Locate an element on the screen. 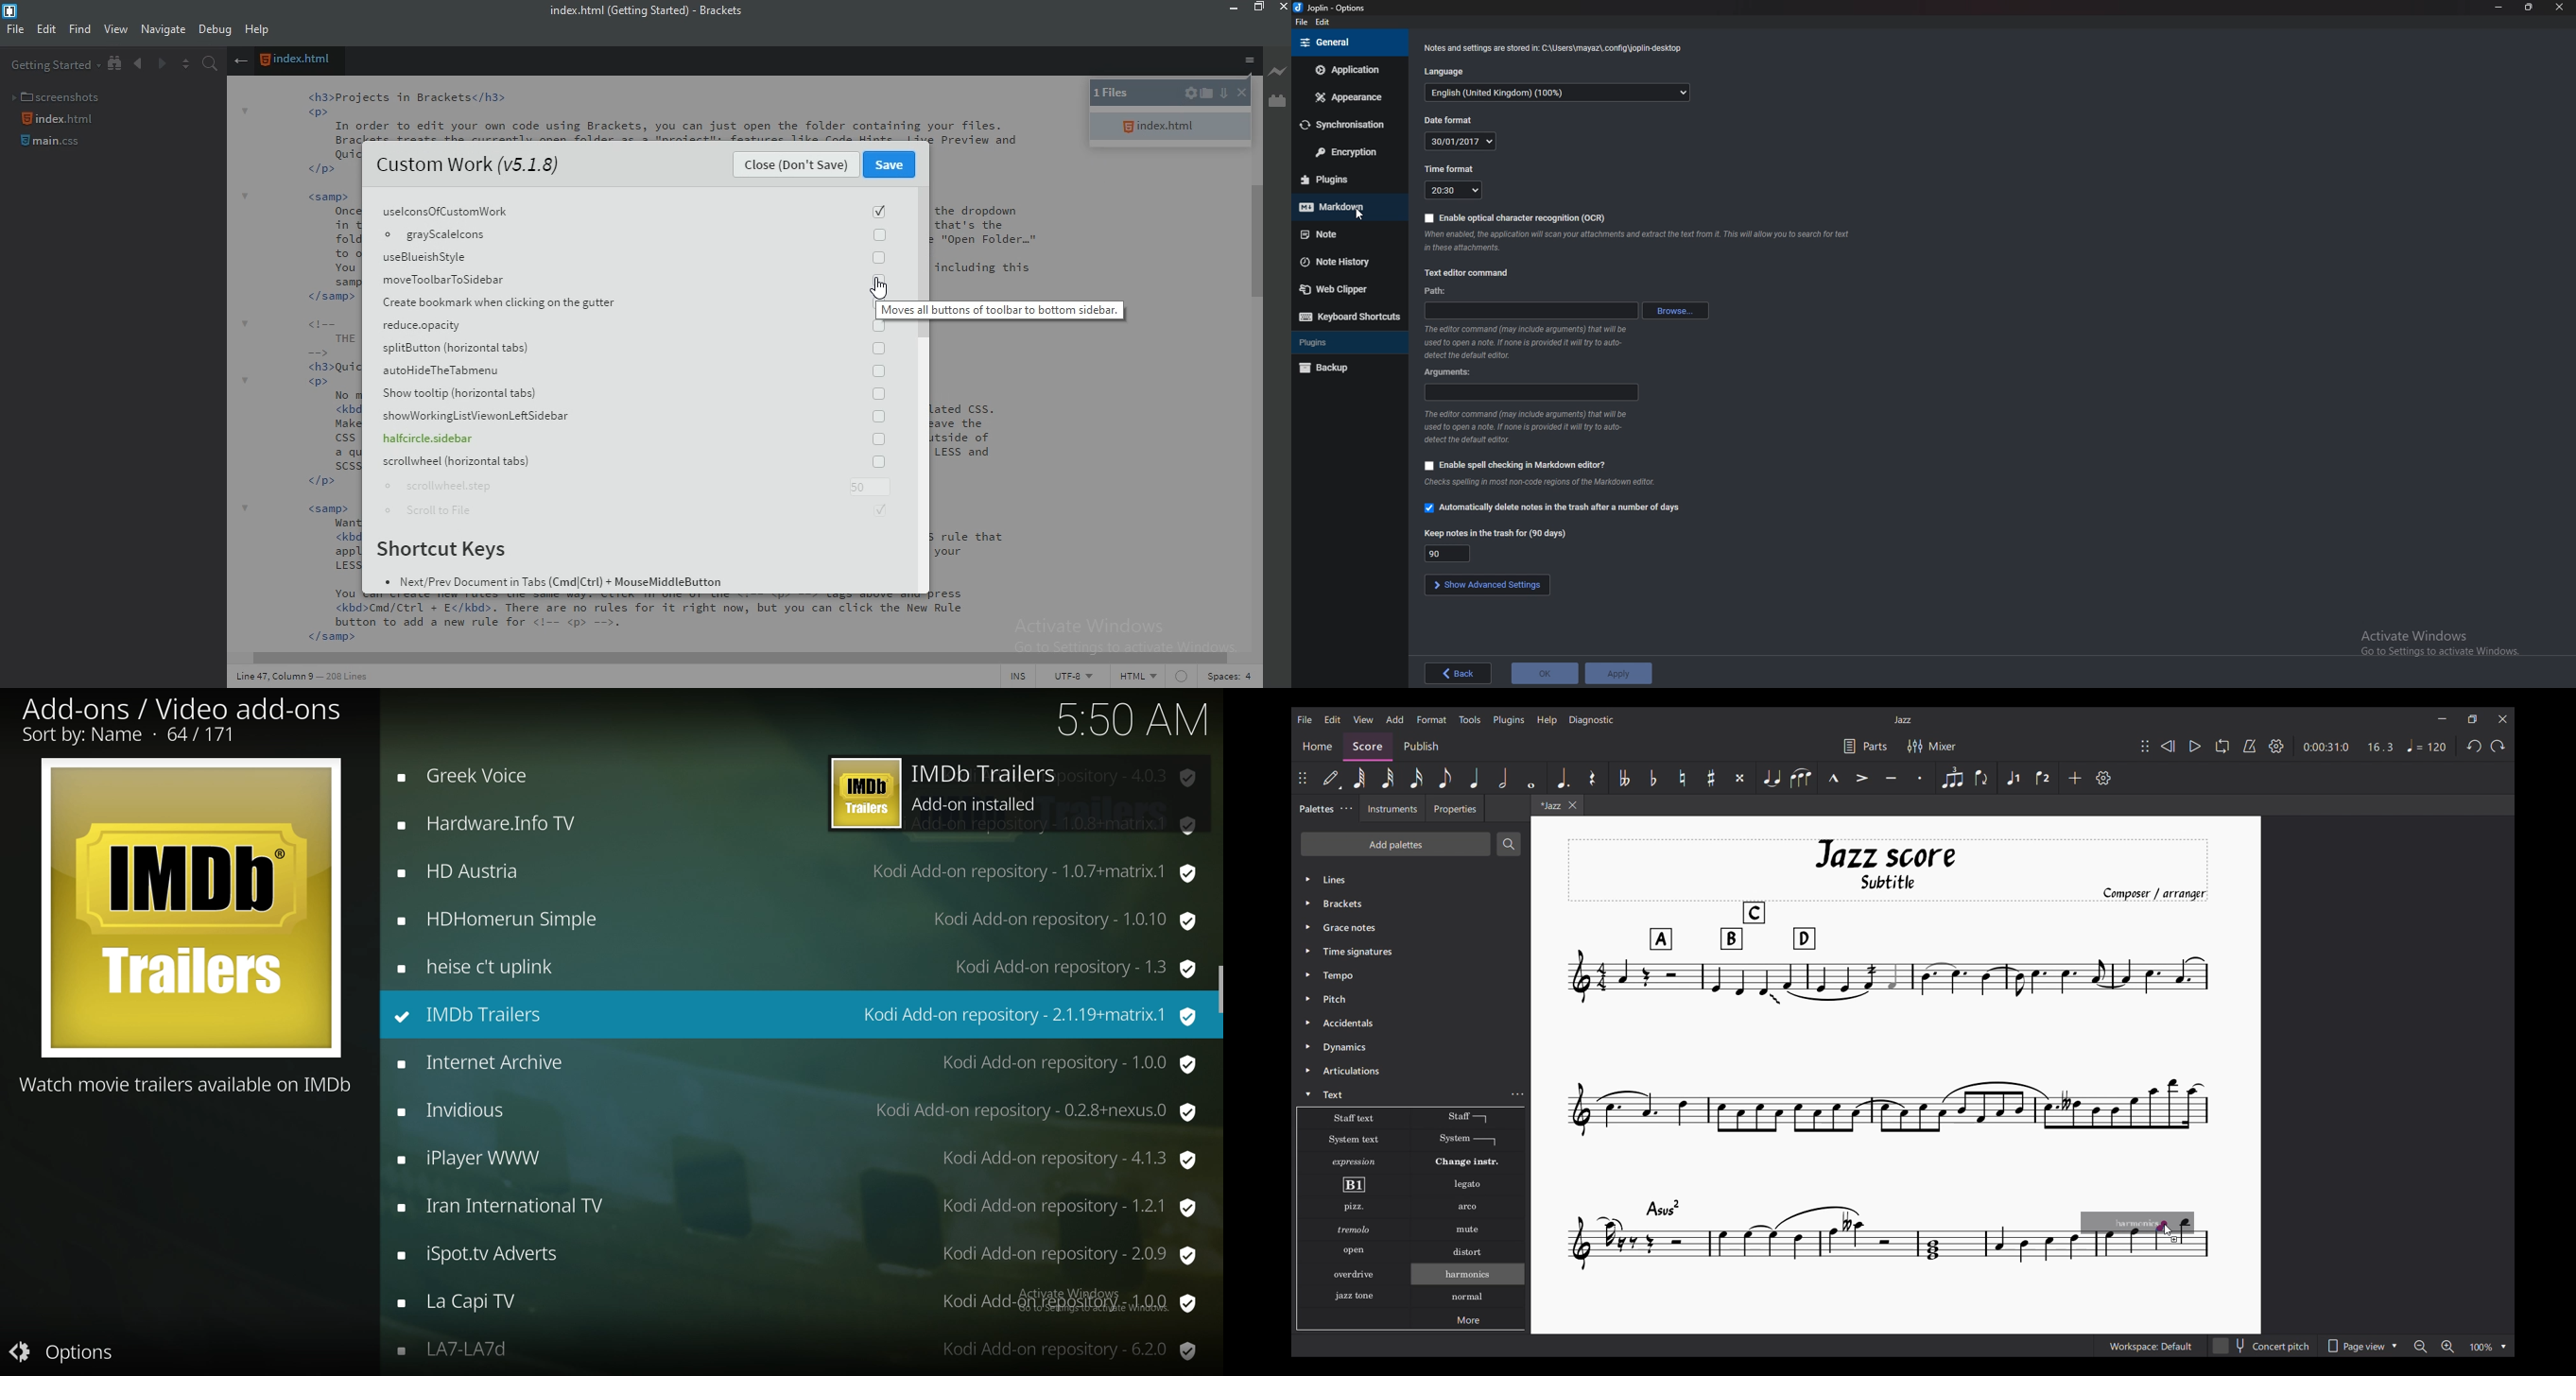 This screenshot has width=2576, height=1400. Edit is located at coordinates (46, 31).